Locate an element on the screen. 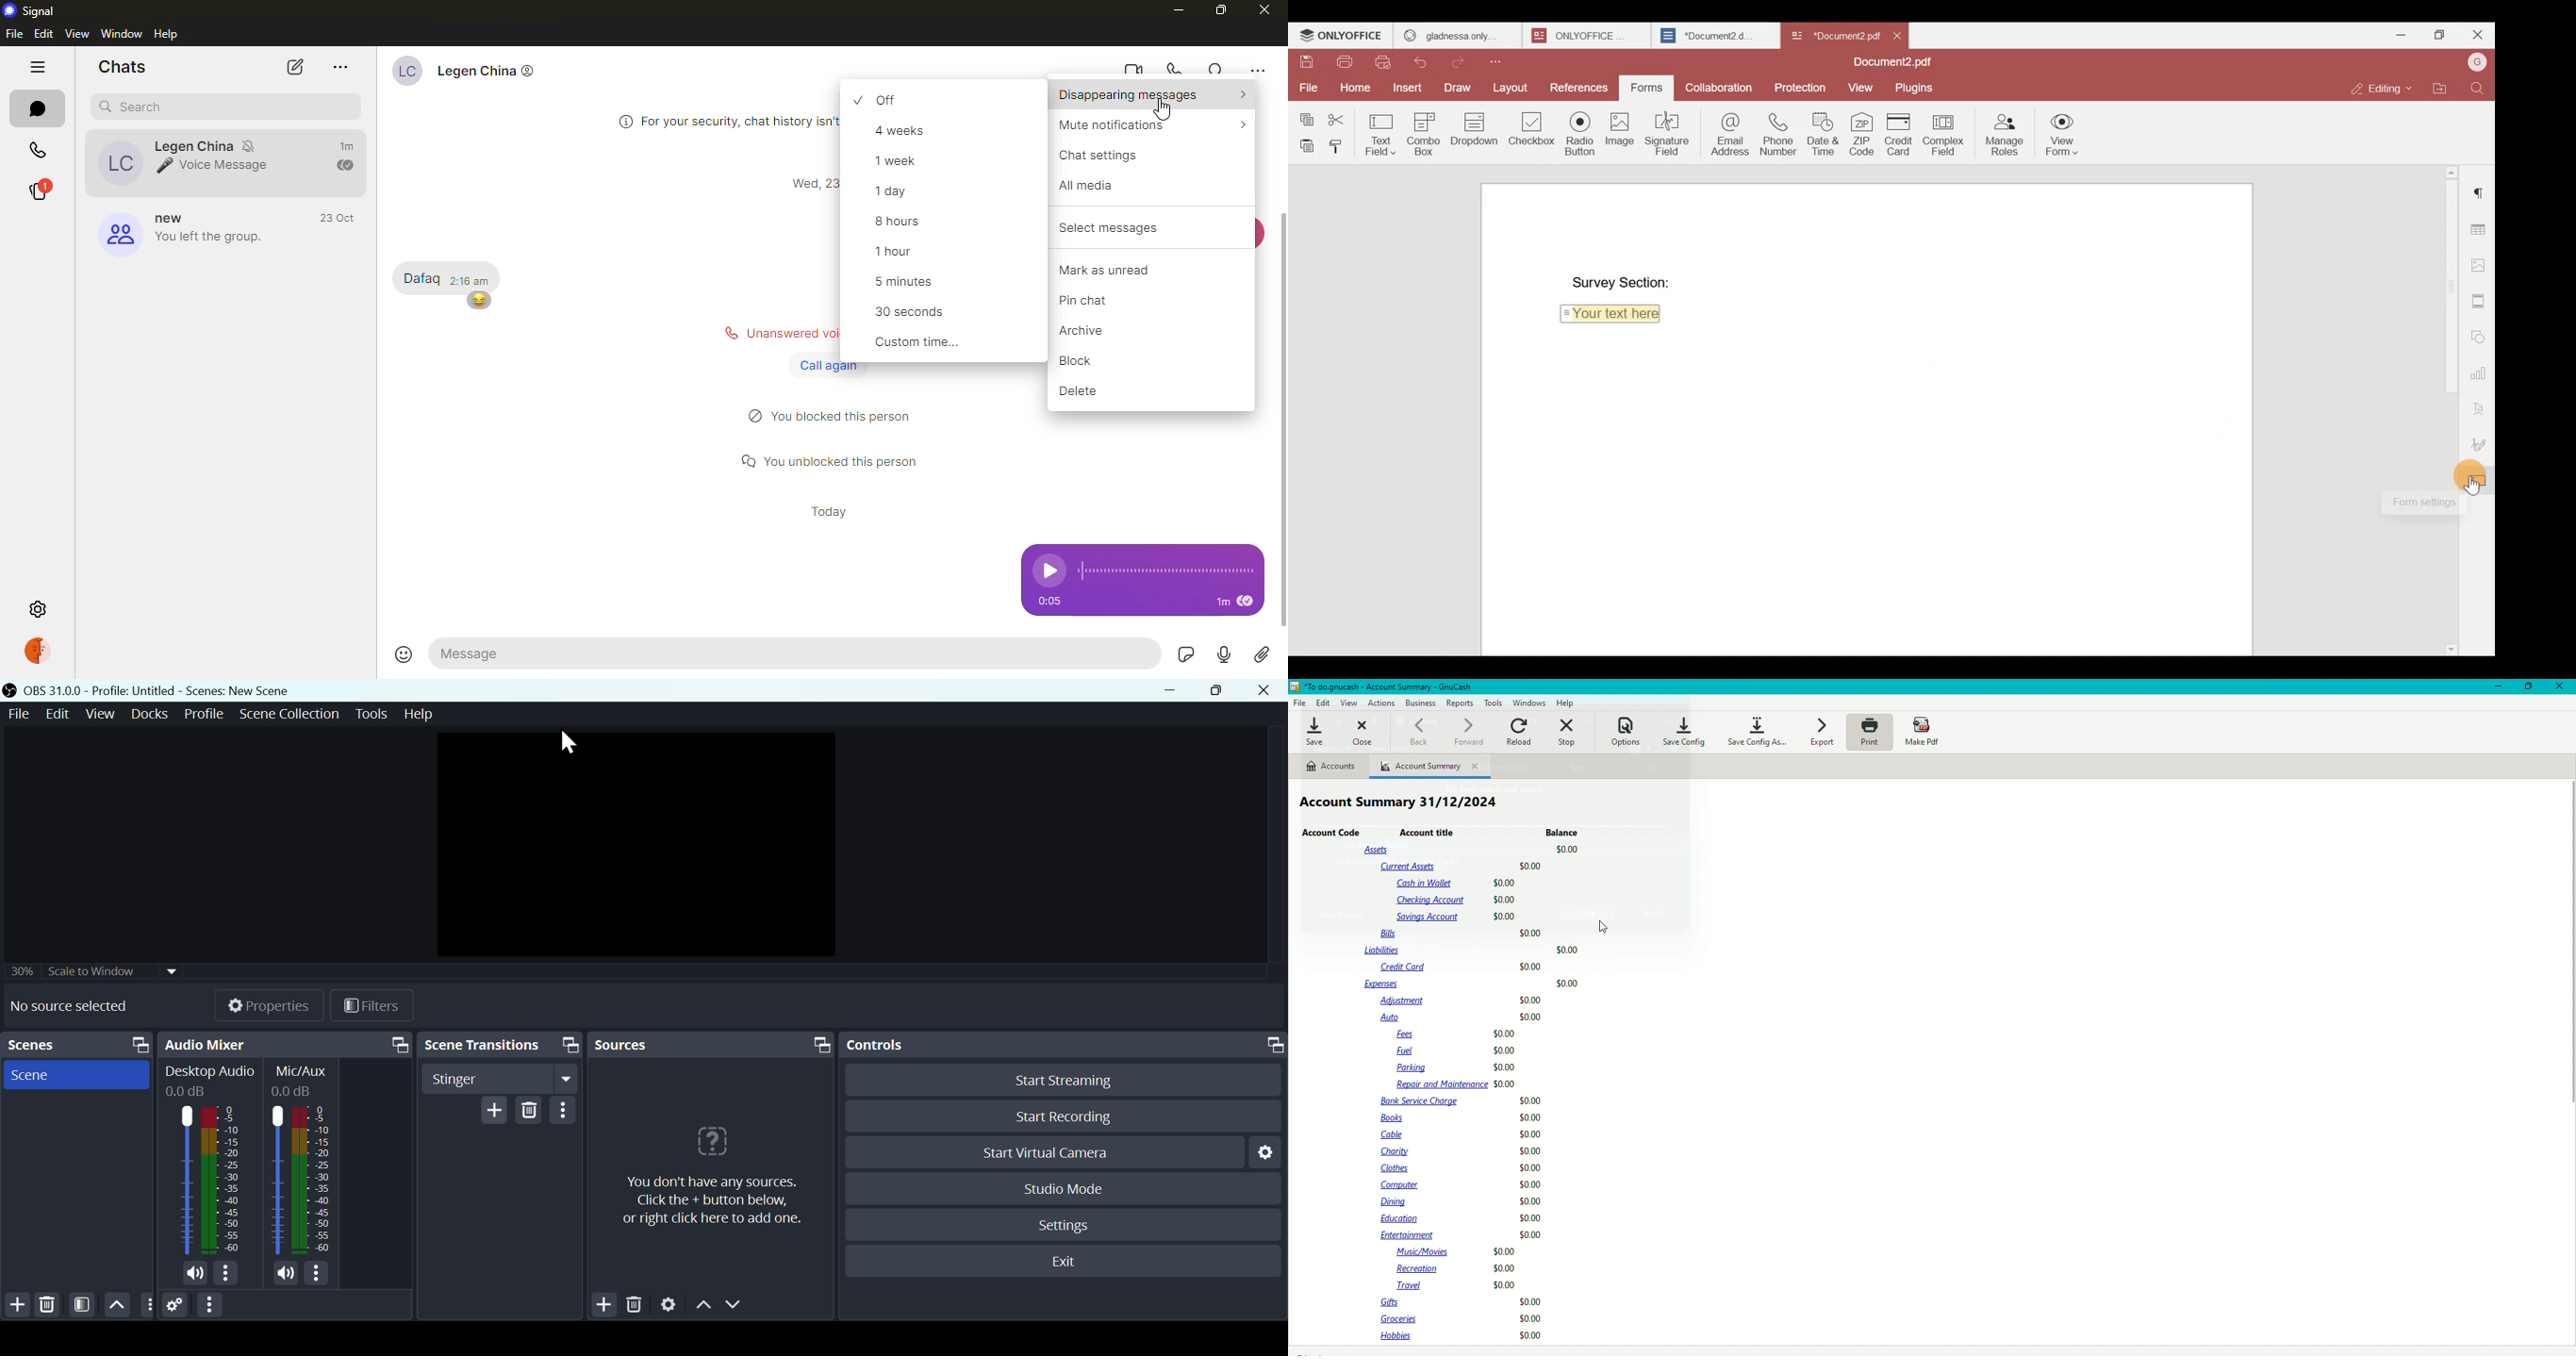 The height and width of the screenshot is (1372, 2576). video call is located at coordinates (1132, 70).